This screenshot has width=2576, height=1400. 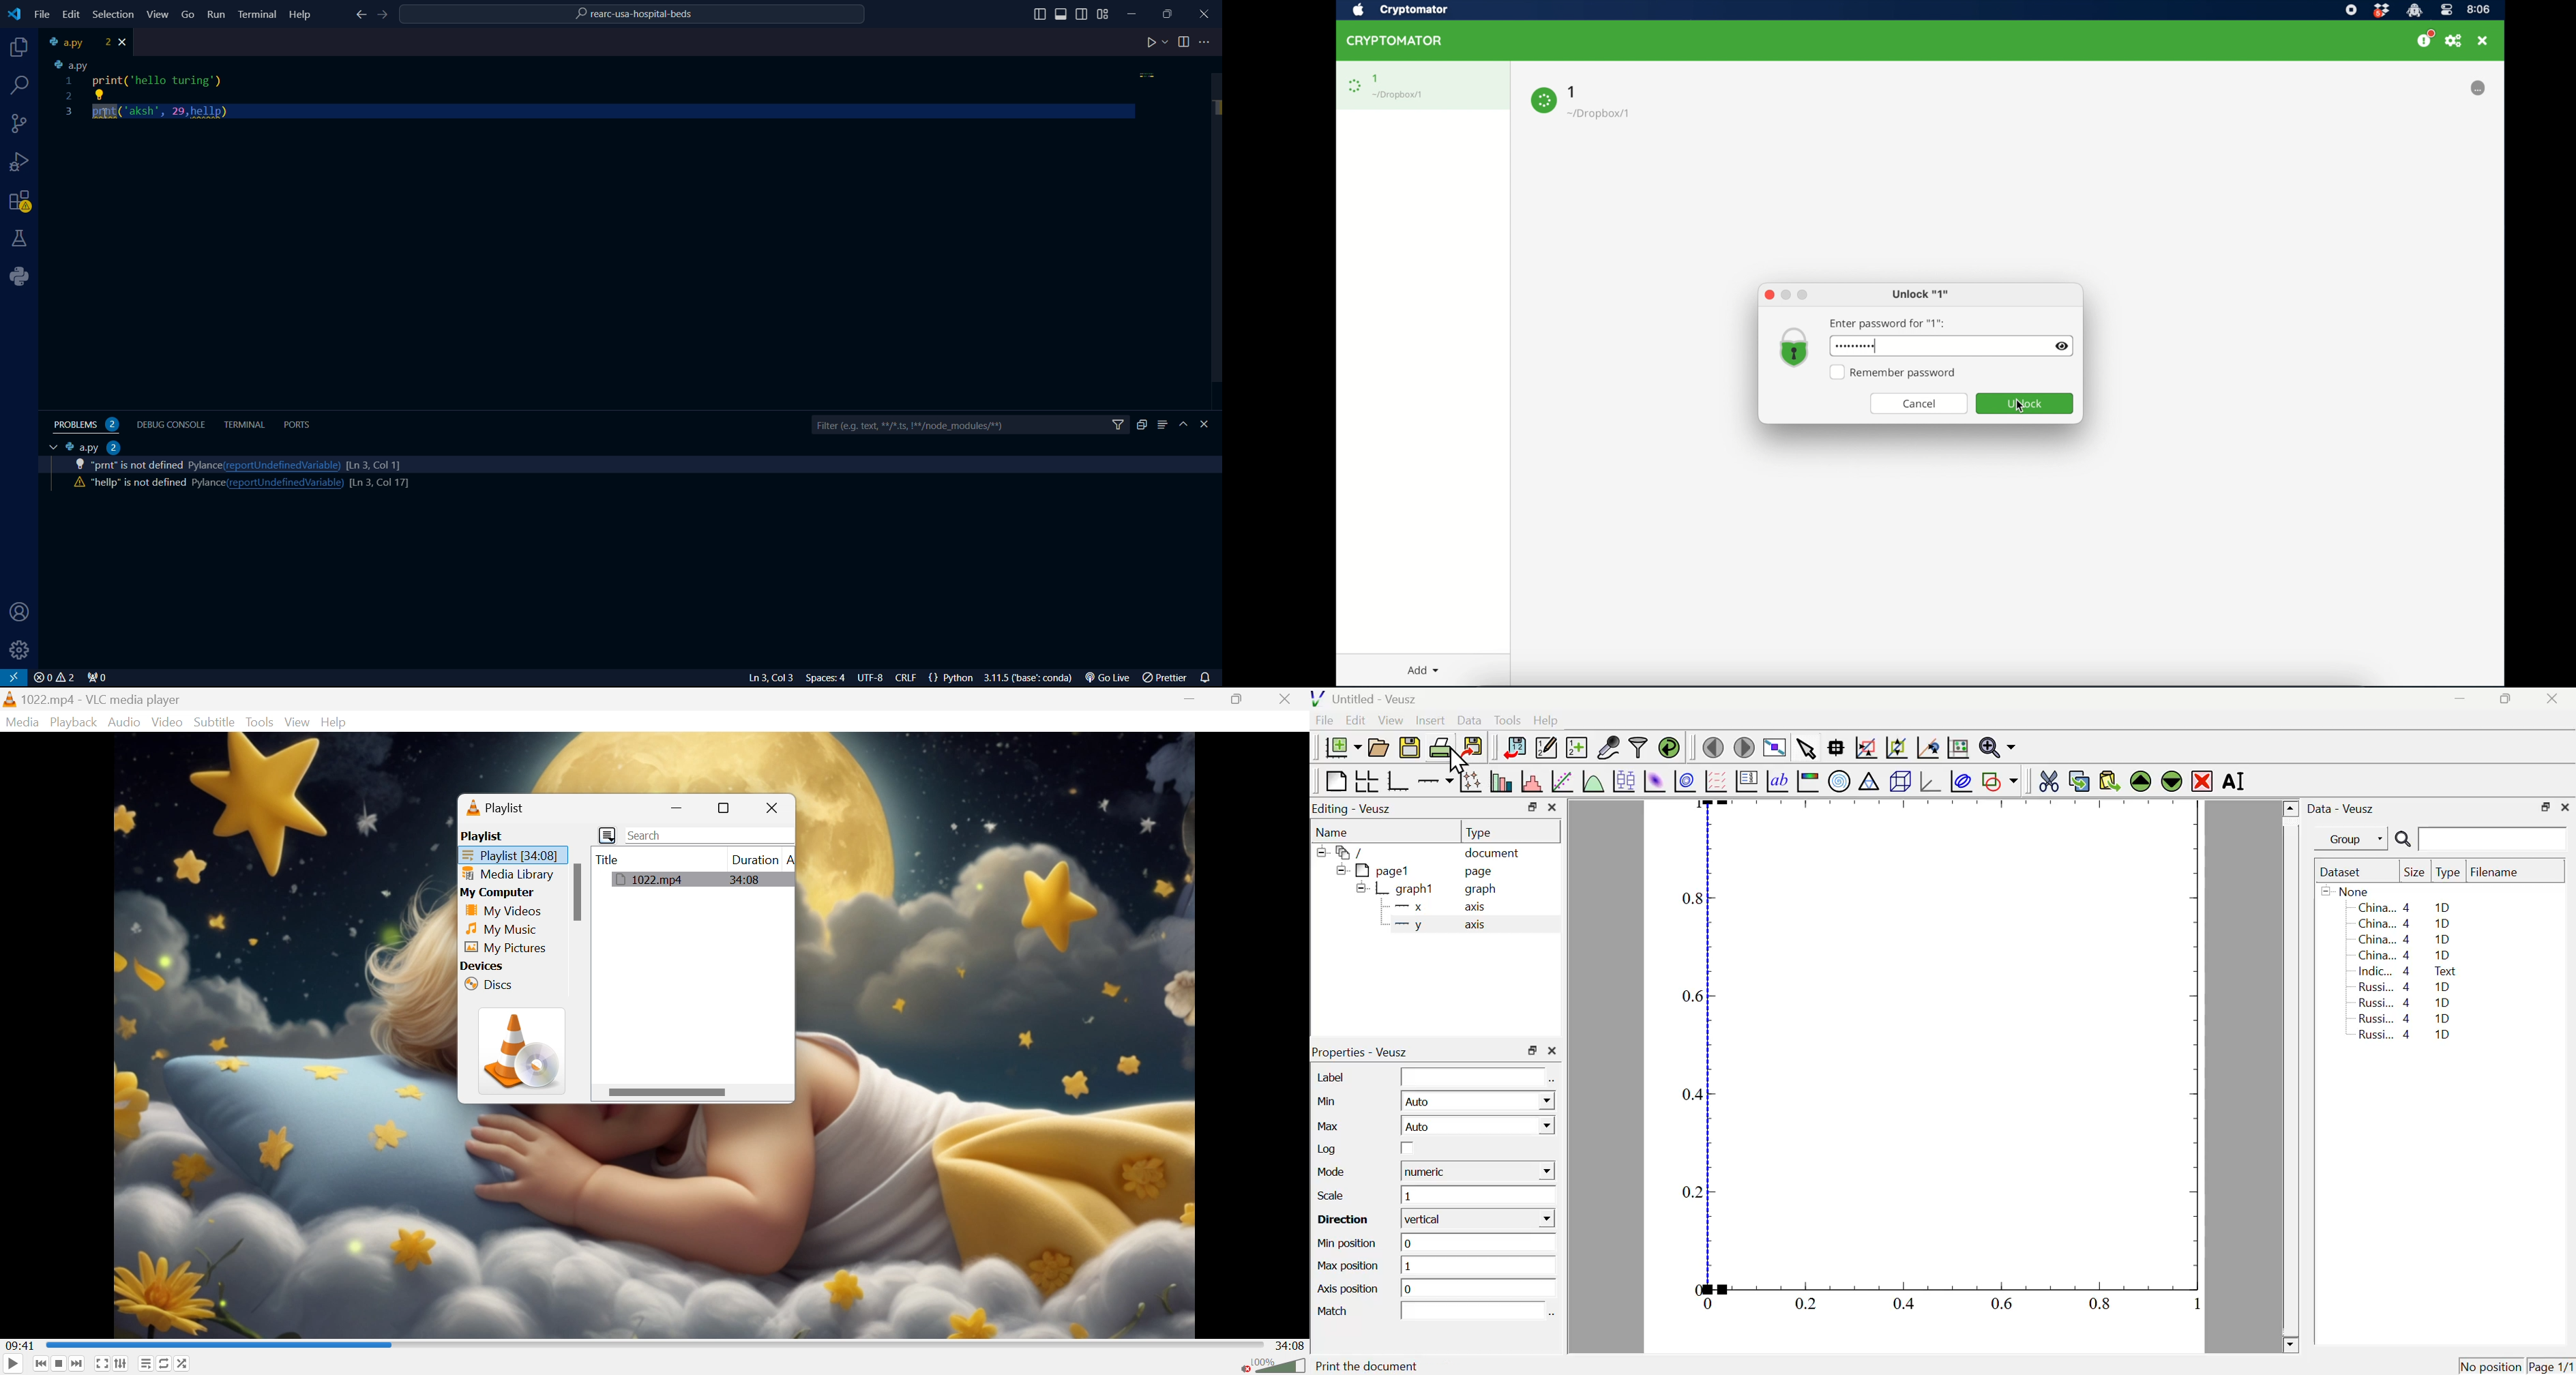 What do you see at coordinates (20, 722) in the screenshot?
I see `Media` at bounding box center [20, 722].